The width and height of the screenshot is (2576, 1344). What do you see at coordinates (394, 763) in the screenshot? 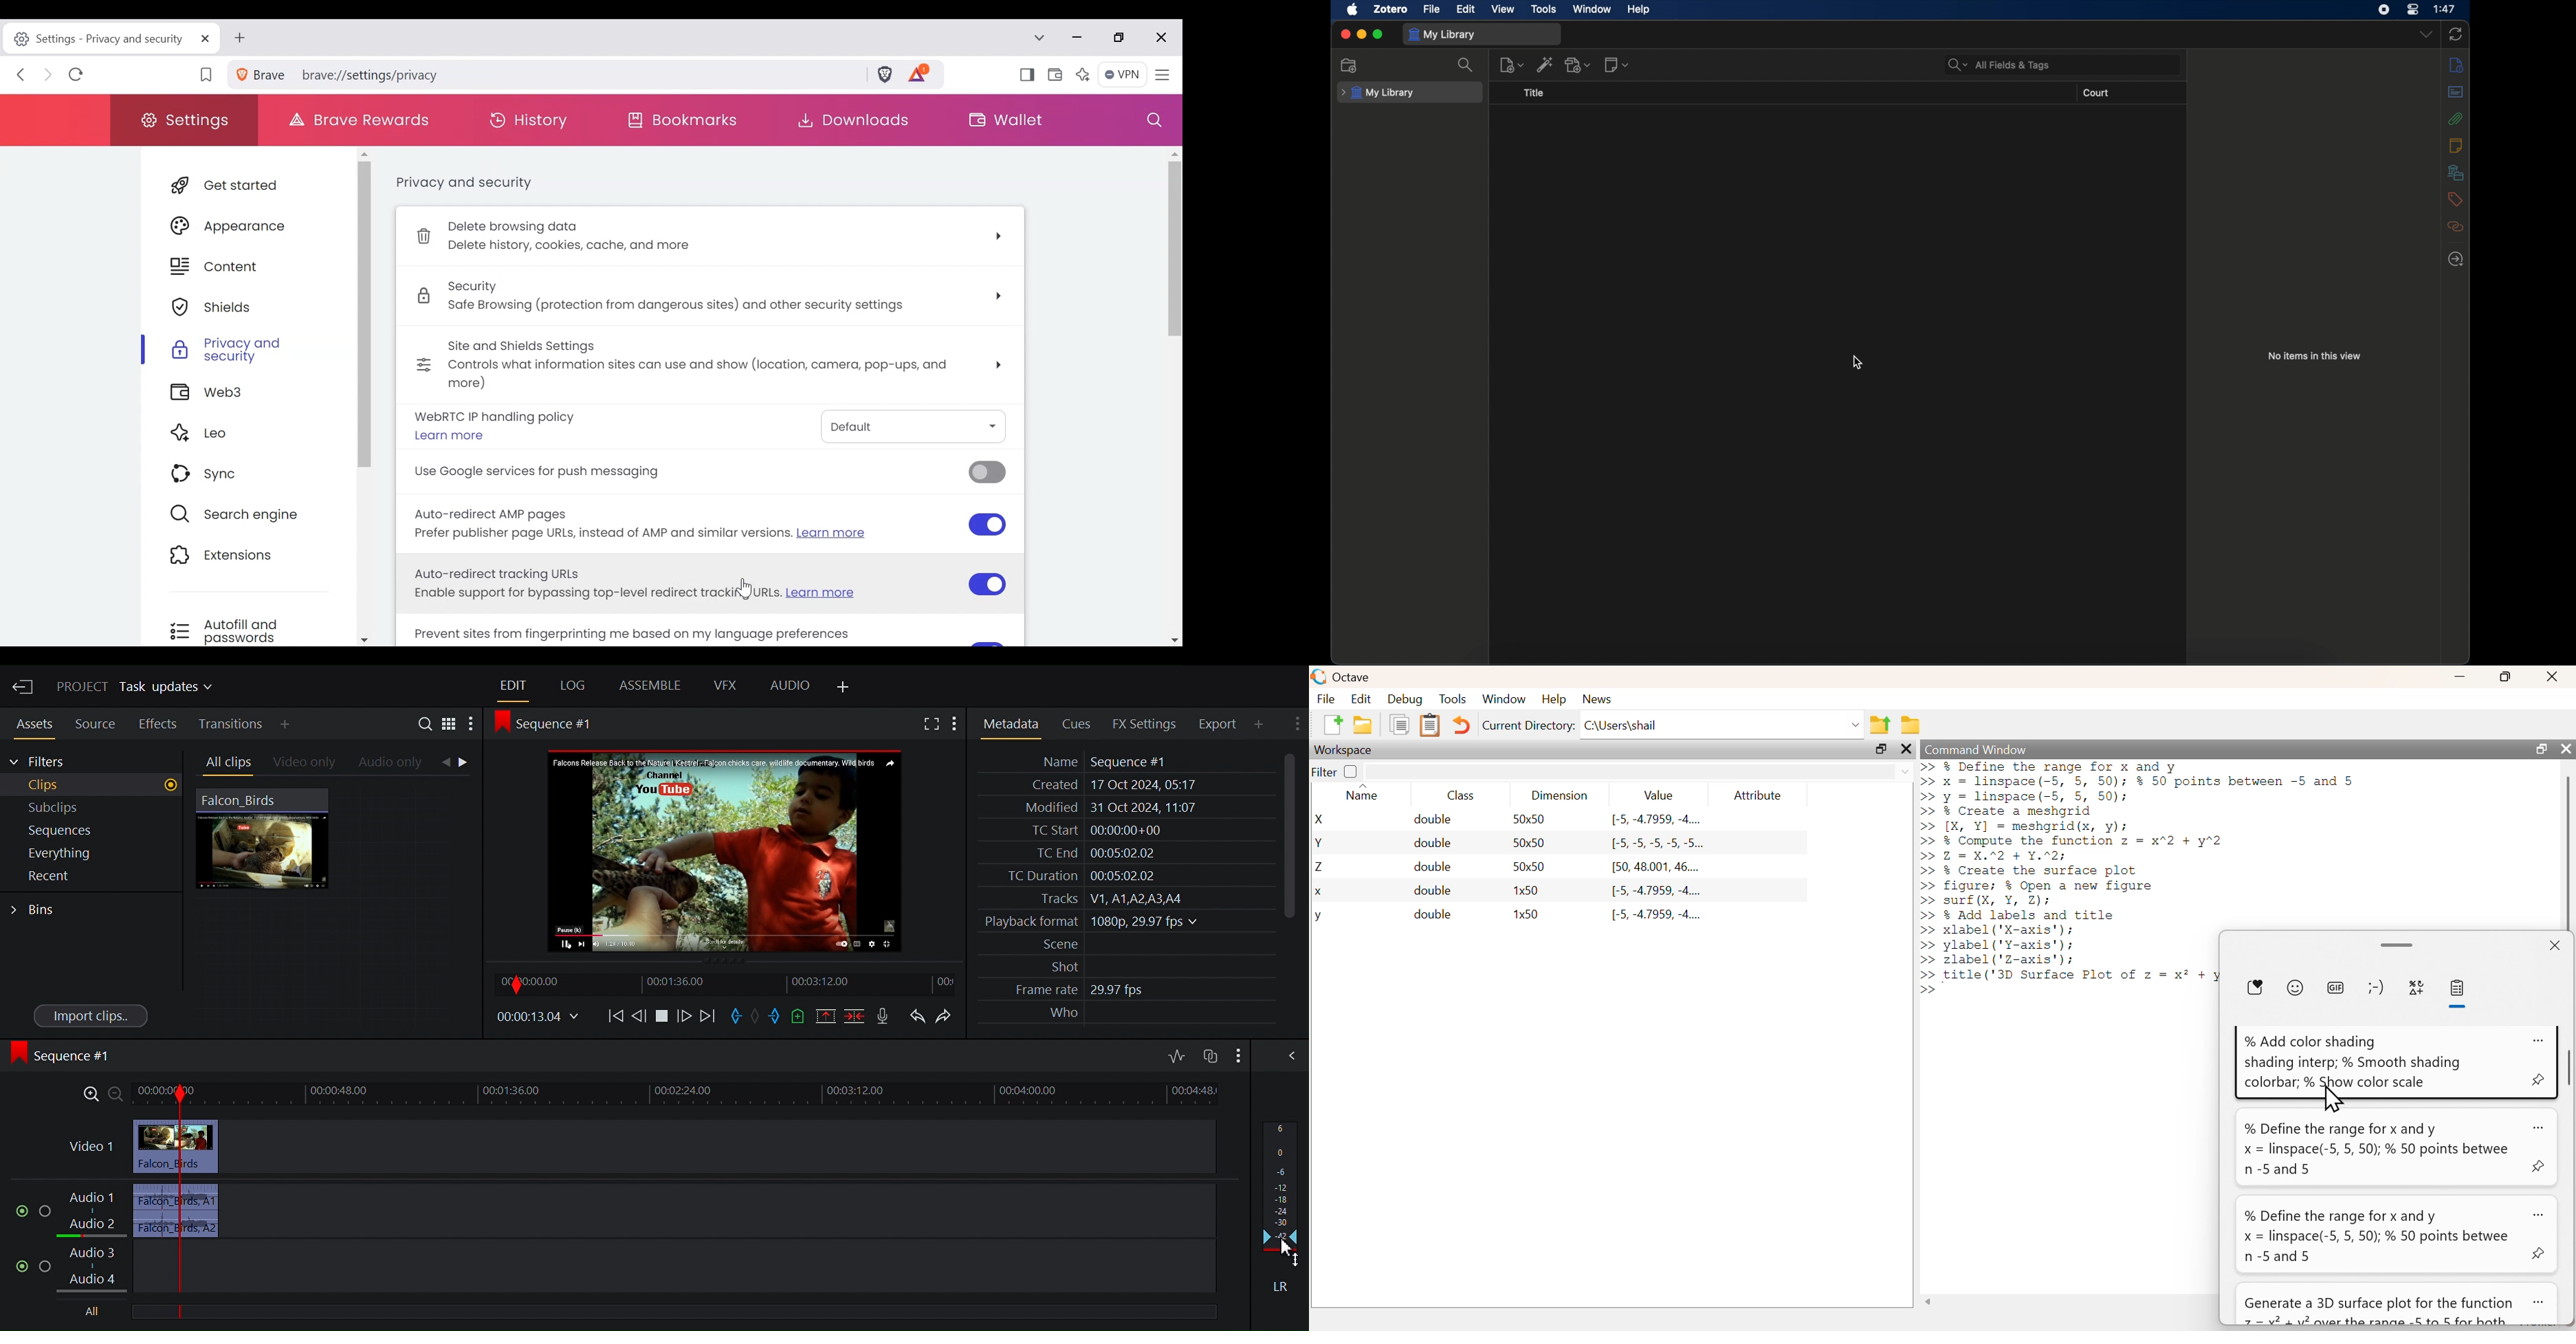
I see `Audio only` at bounding box center [394, 763].